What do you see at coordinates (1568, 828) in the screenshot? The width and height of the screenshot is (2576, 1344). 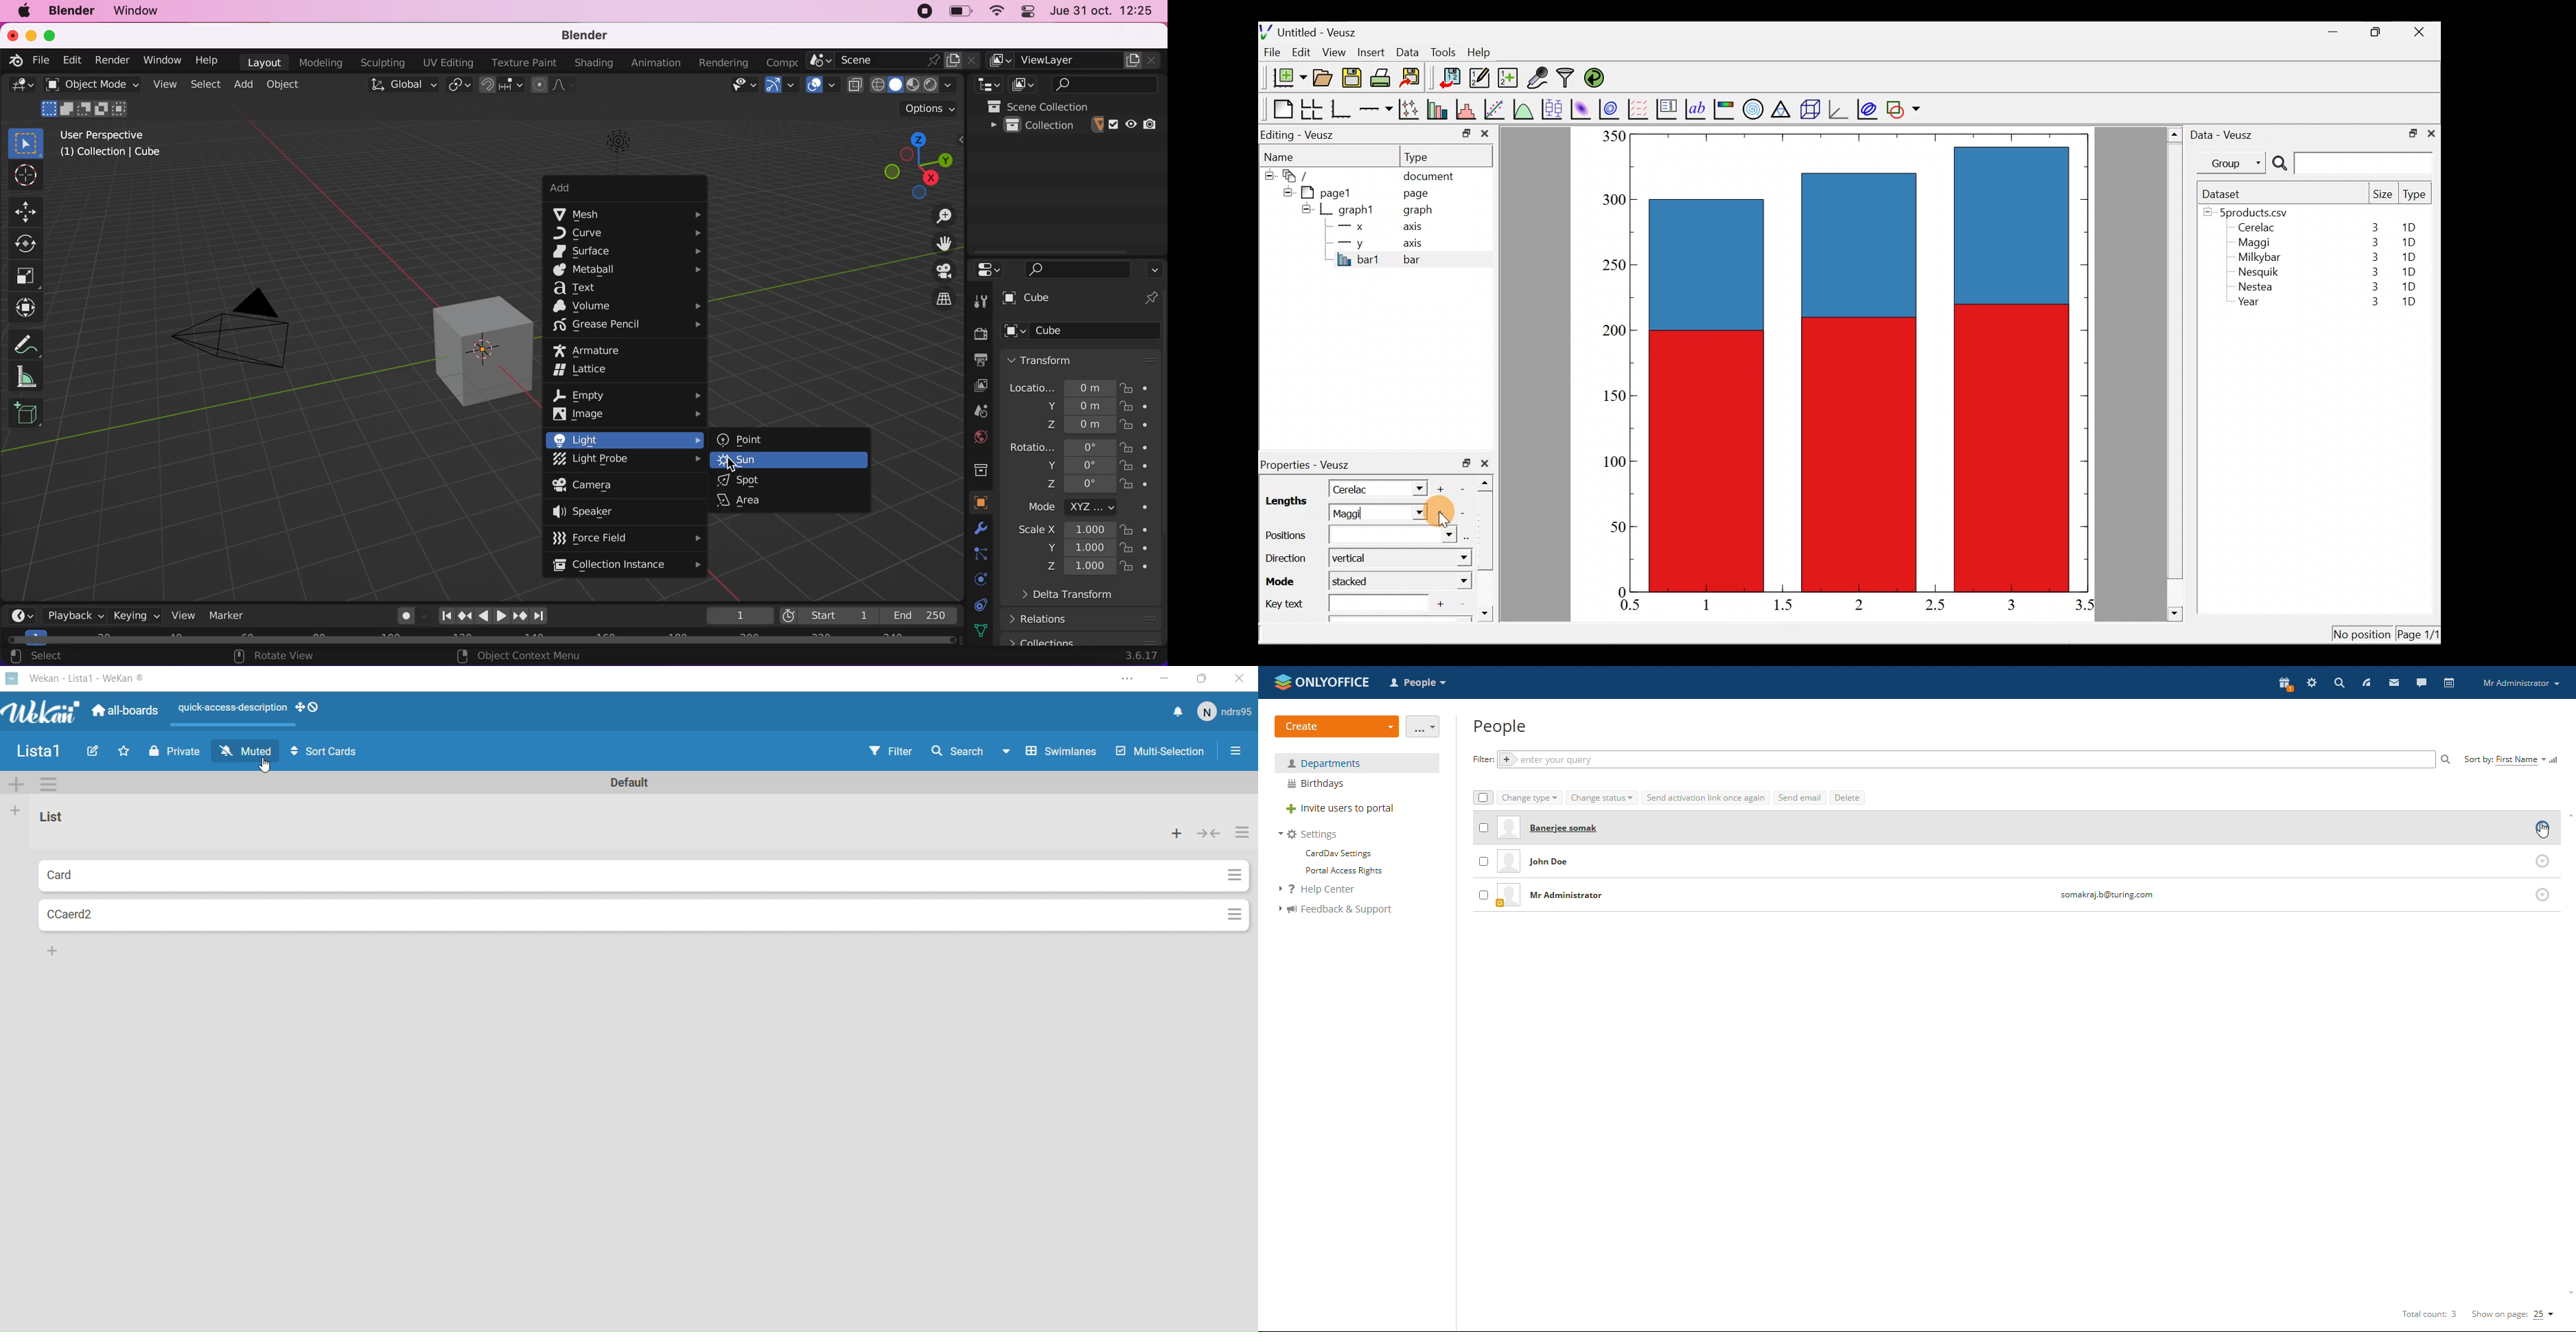 I see `Banerje somak` at bounding box center [1568, 828].